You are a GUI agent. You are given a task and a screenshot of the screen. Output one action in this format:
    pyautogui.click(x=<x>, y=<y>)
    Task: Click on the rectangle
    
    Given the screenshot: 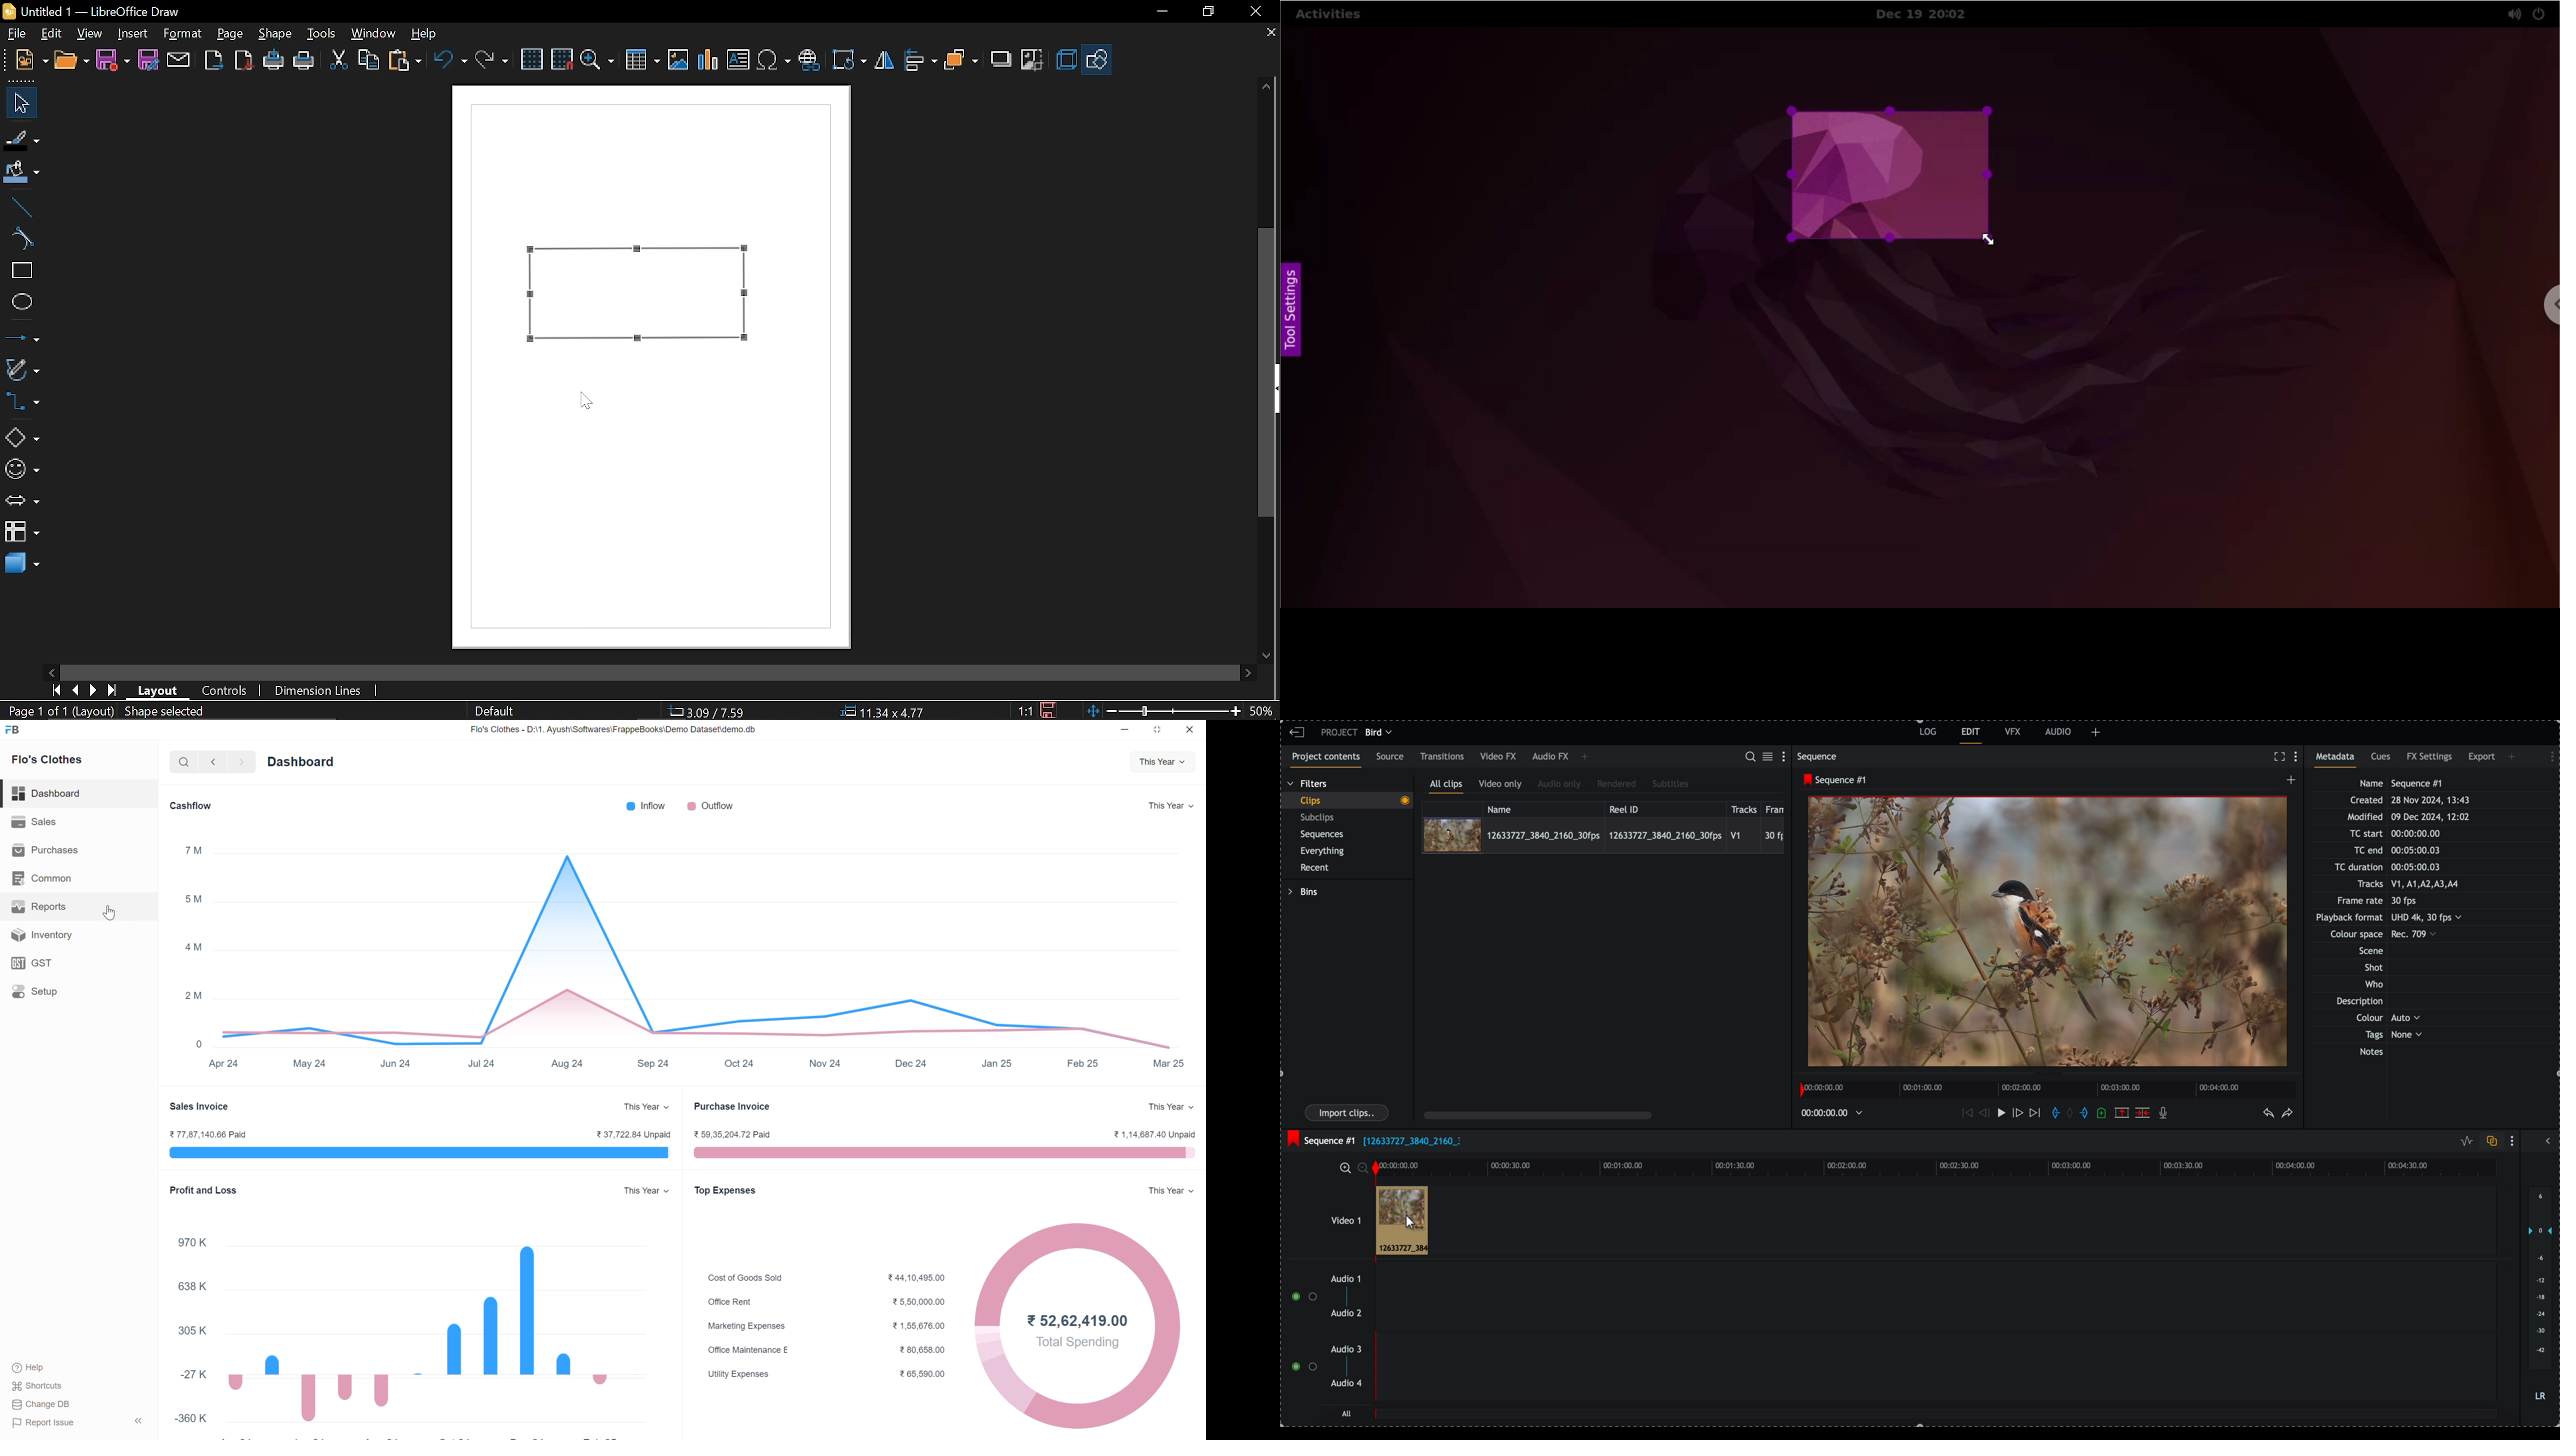 What is the action you would take?
    pyautogui.click(x=20, y=271)
    